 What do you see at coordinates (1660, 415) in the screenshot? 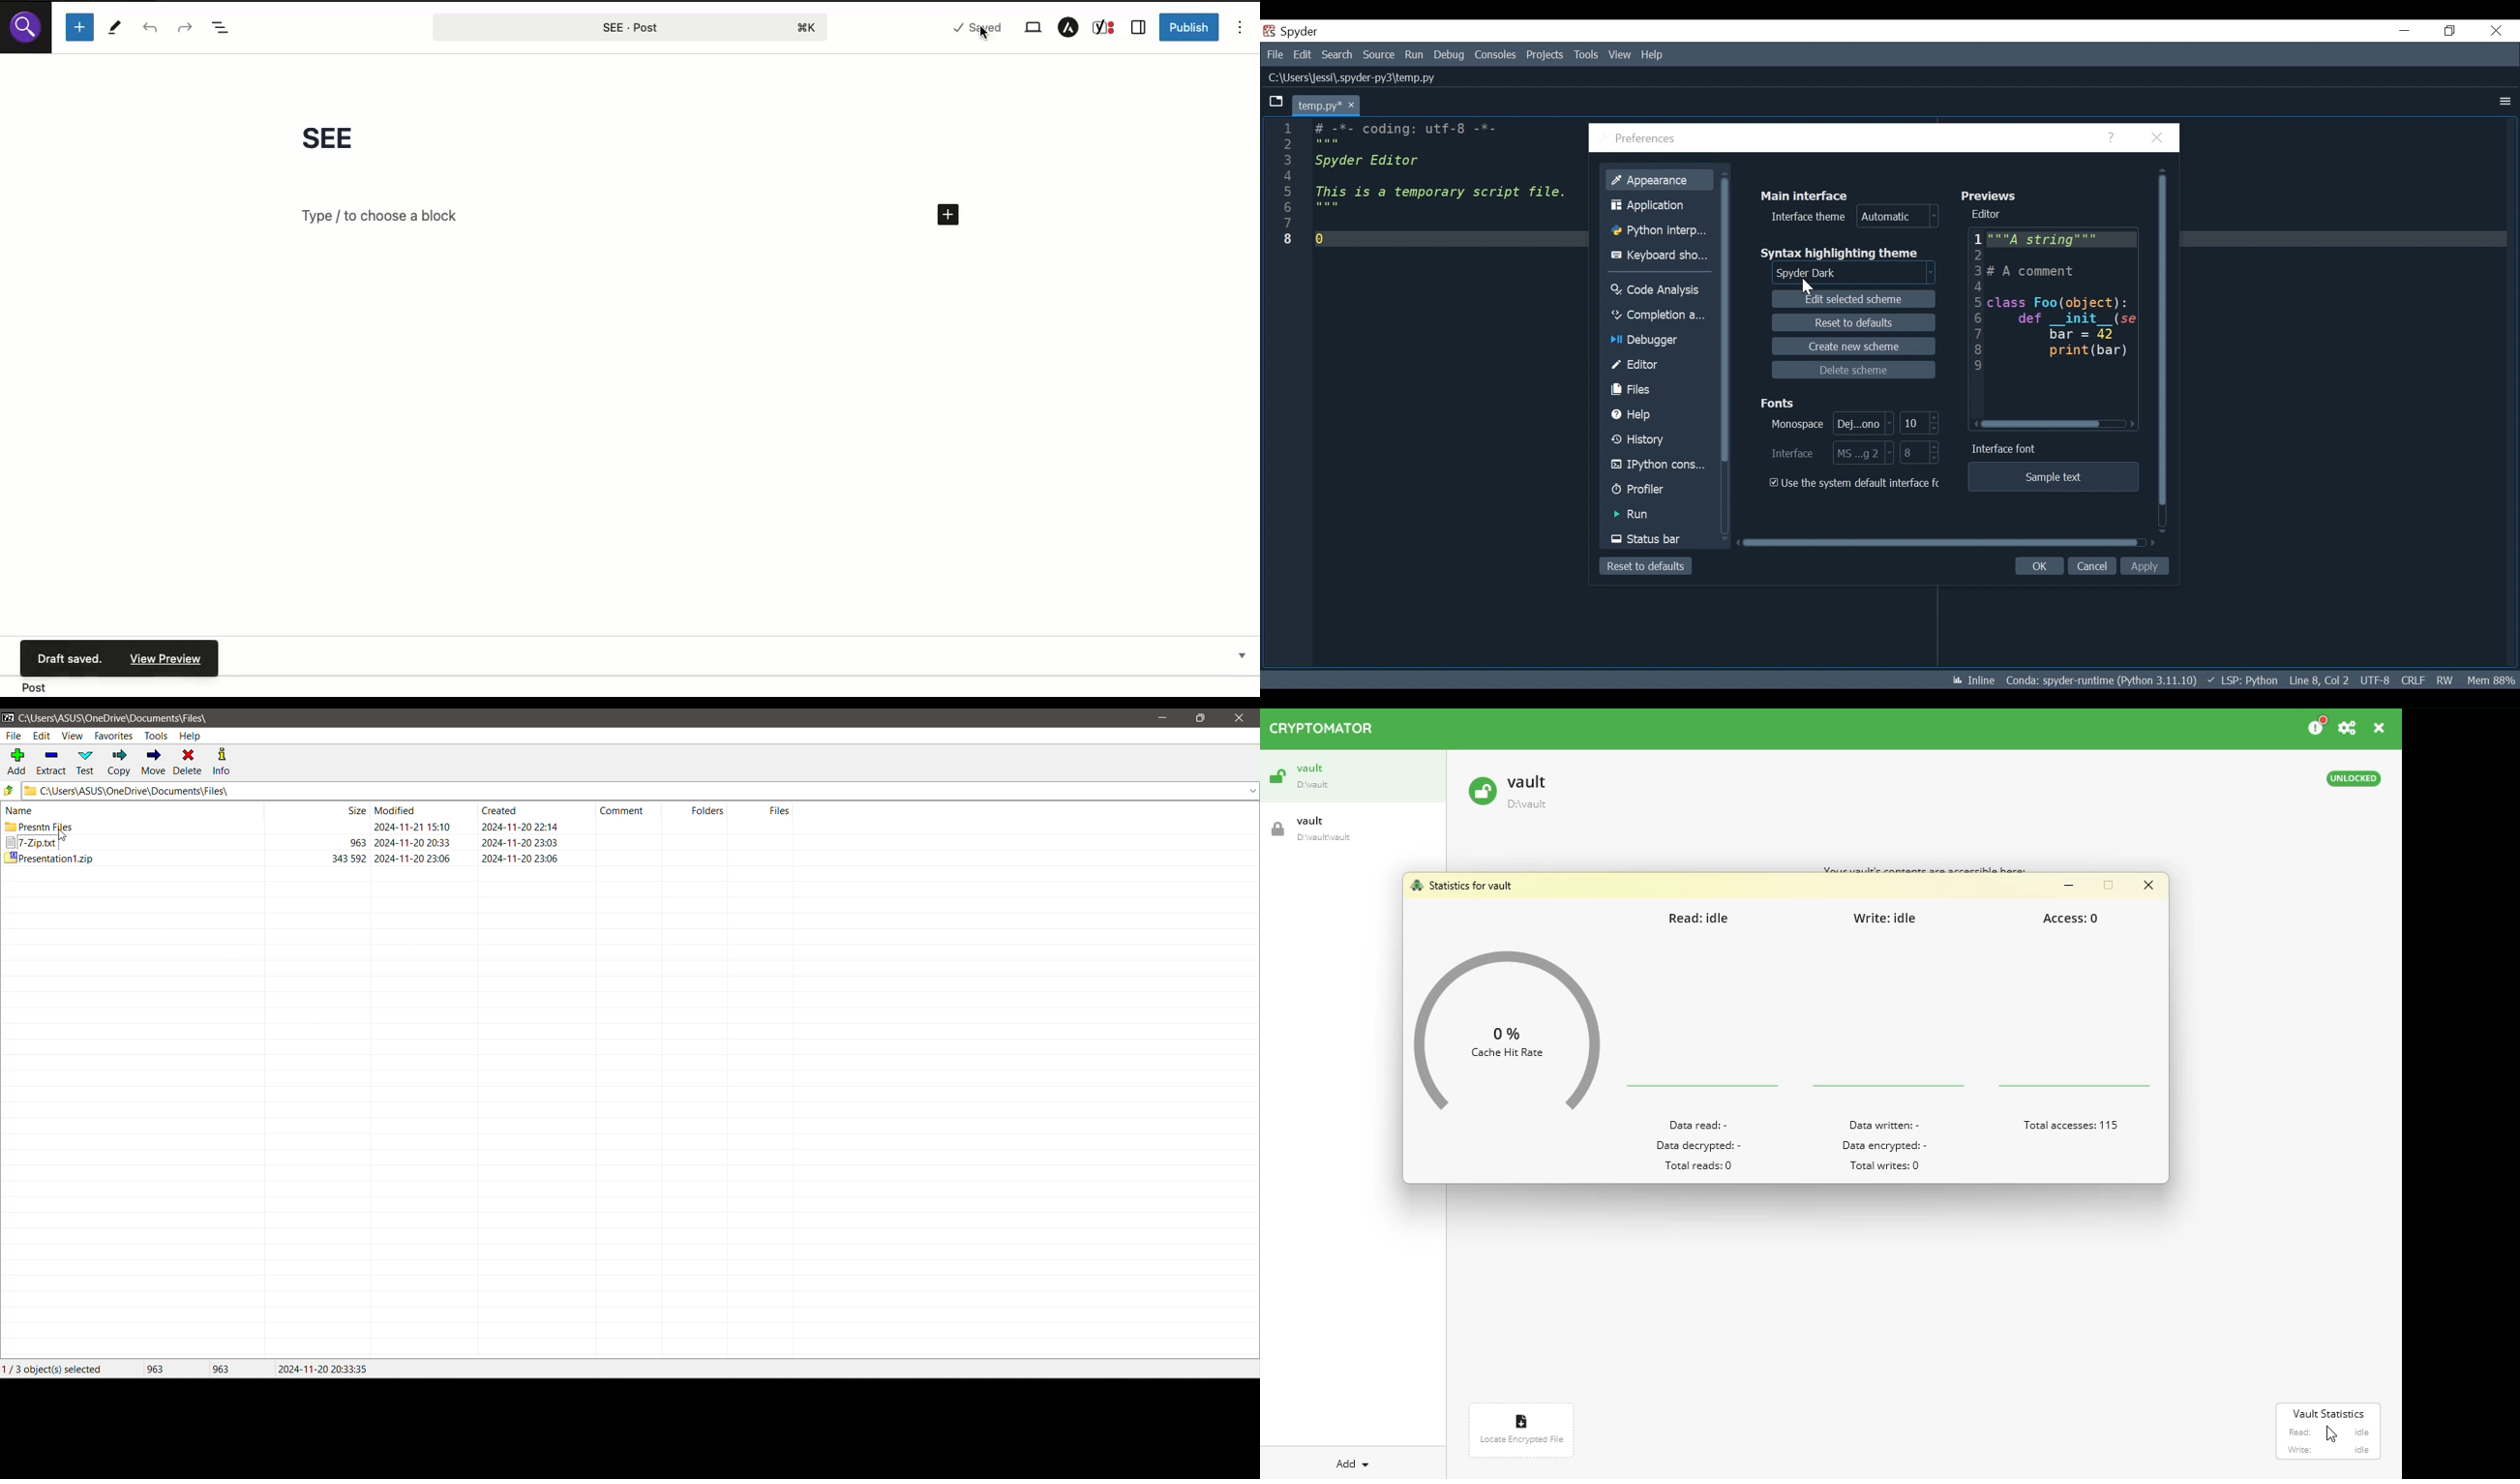
I see `Help` at bounding box center [1660, 415].